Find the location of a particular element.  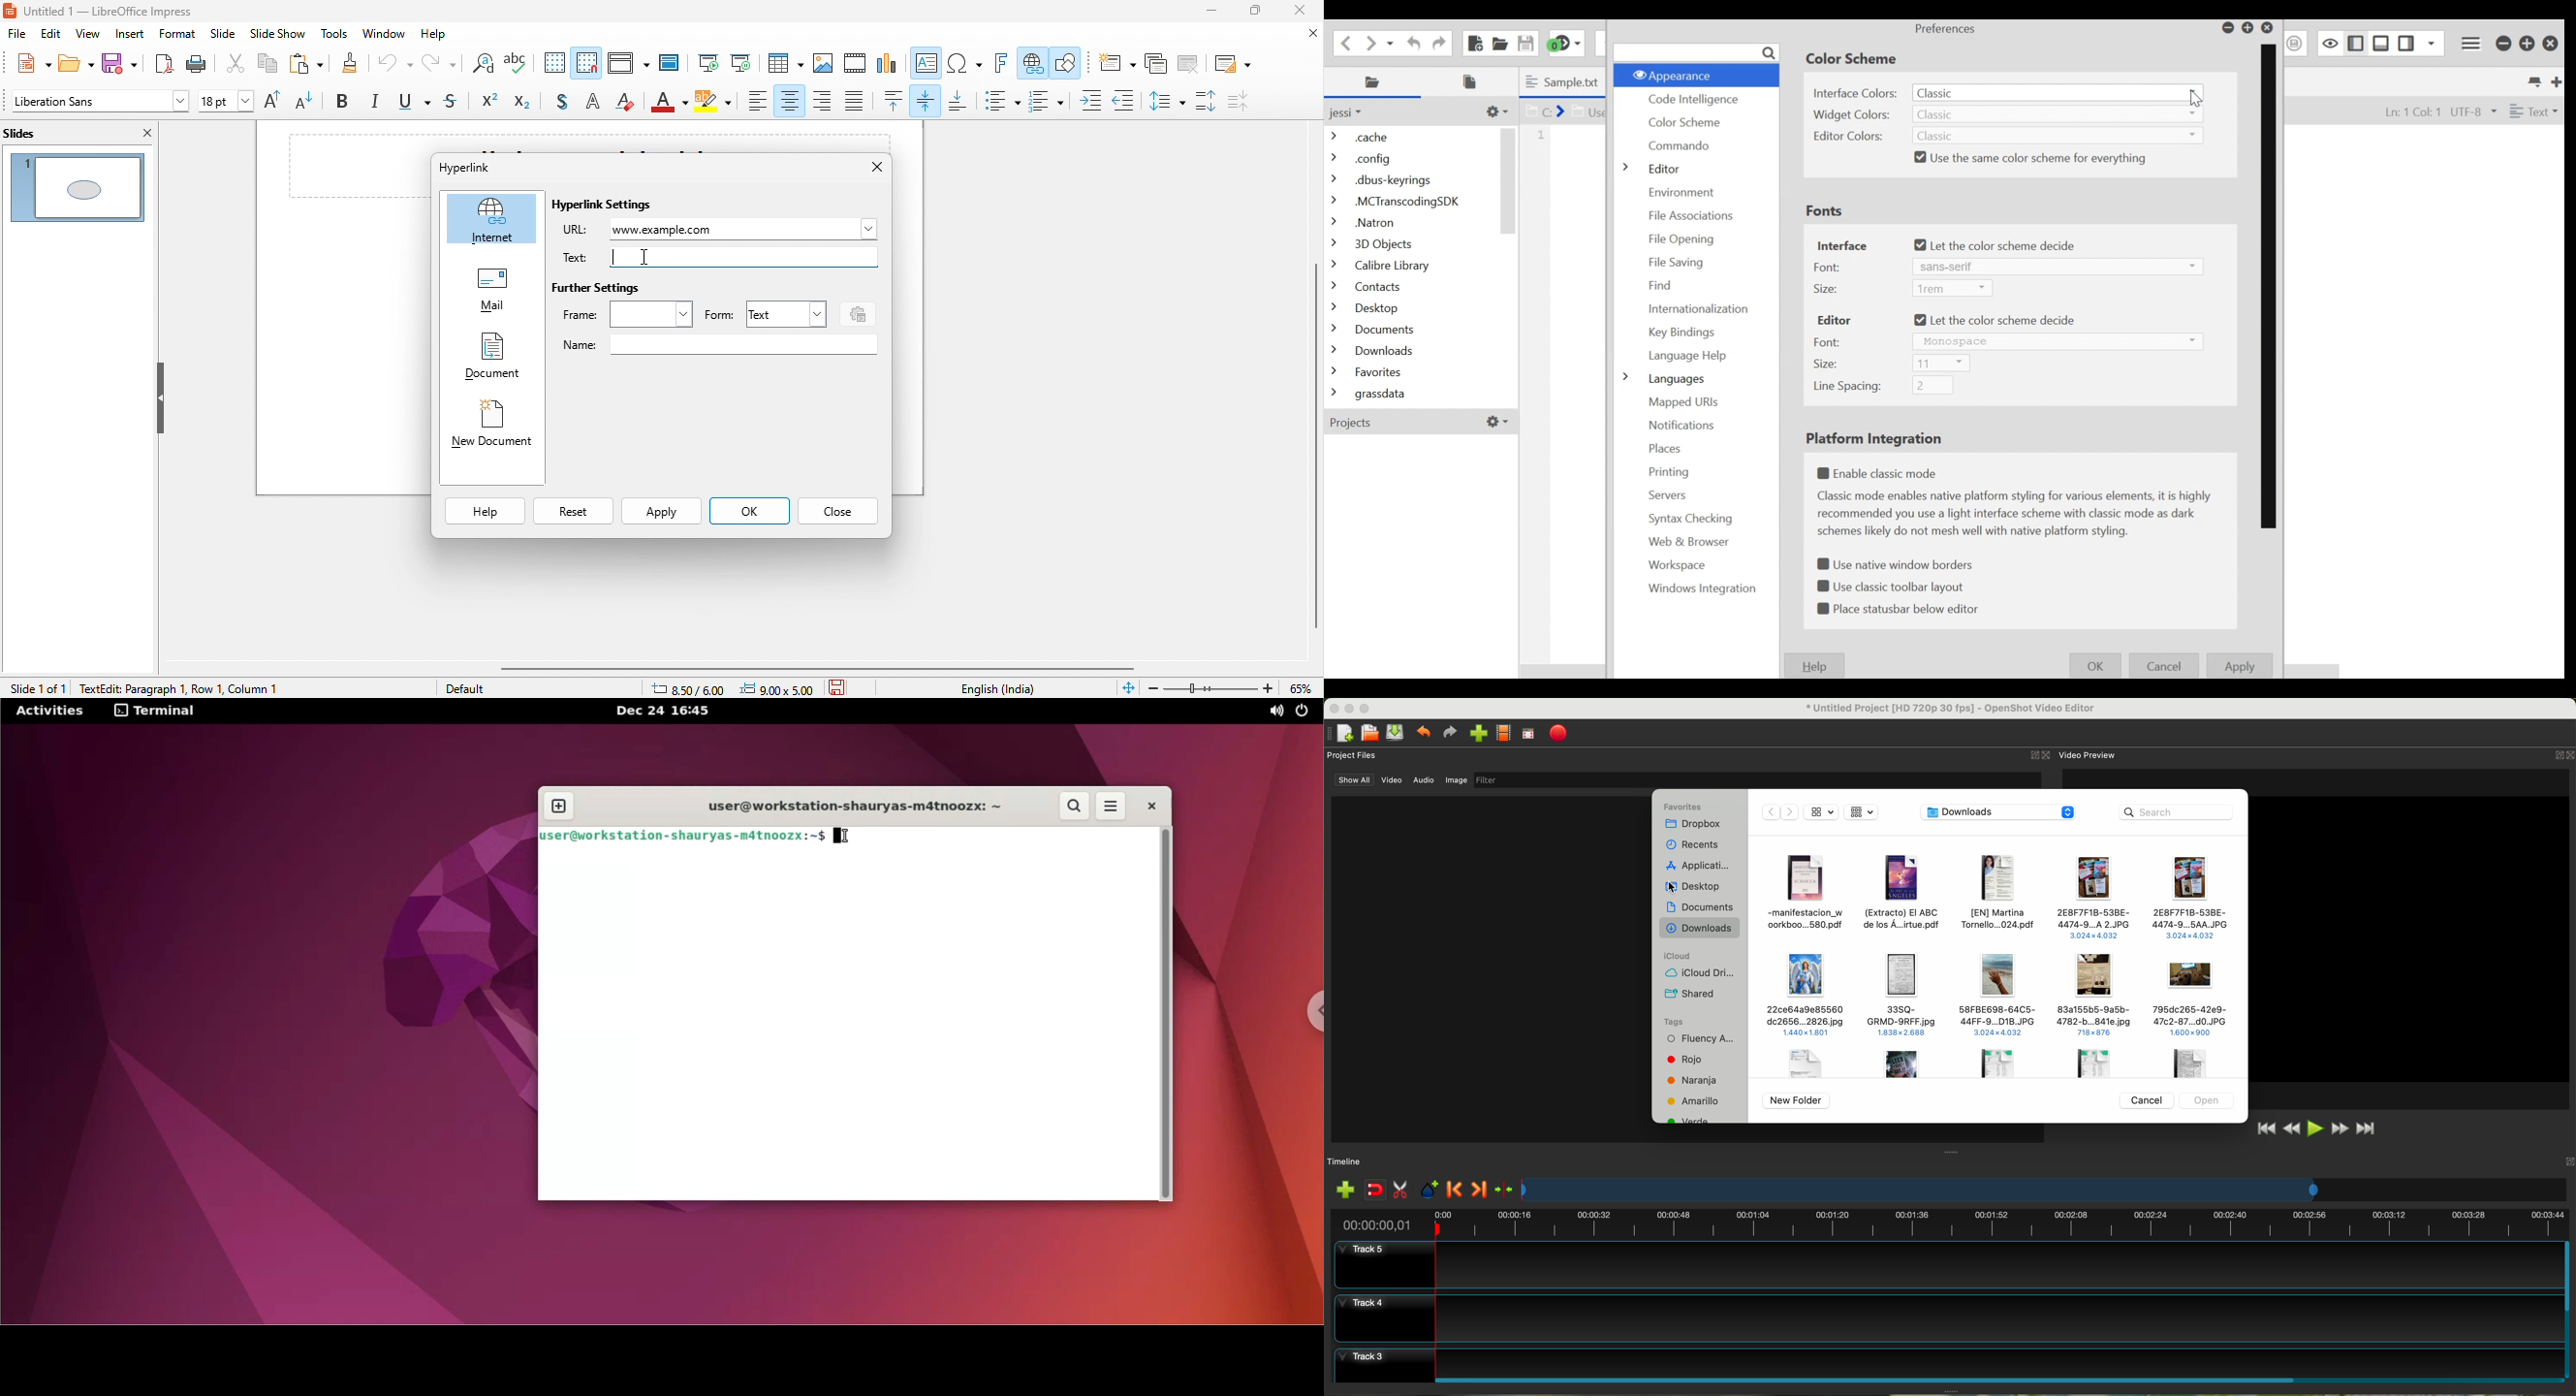

strikethrough is located at coordinates (455, 103).